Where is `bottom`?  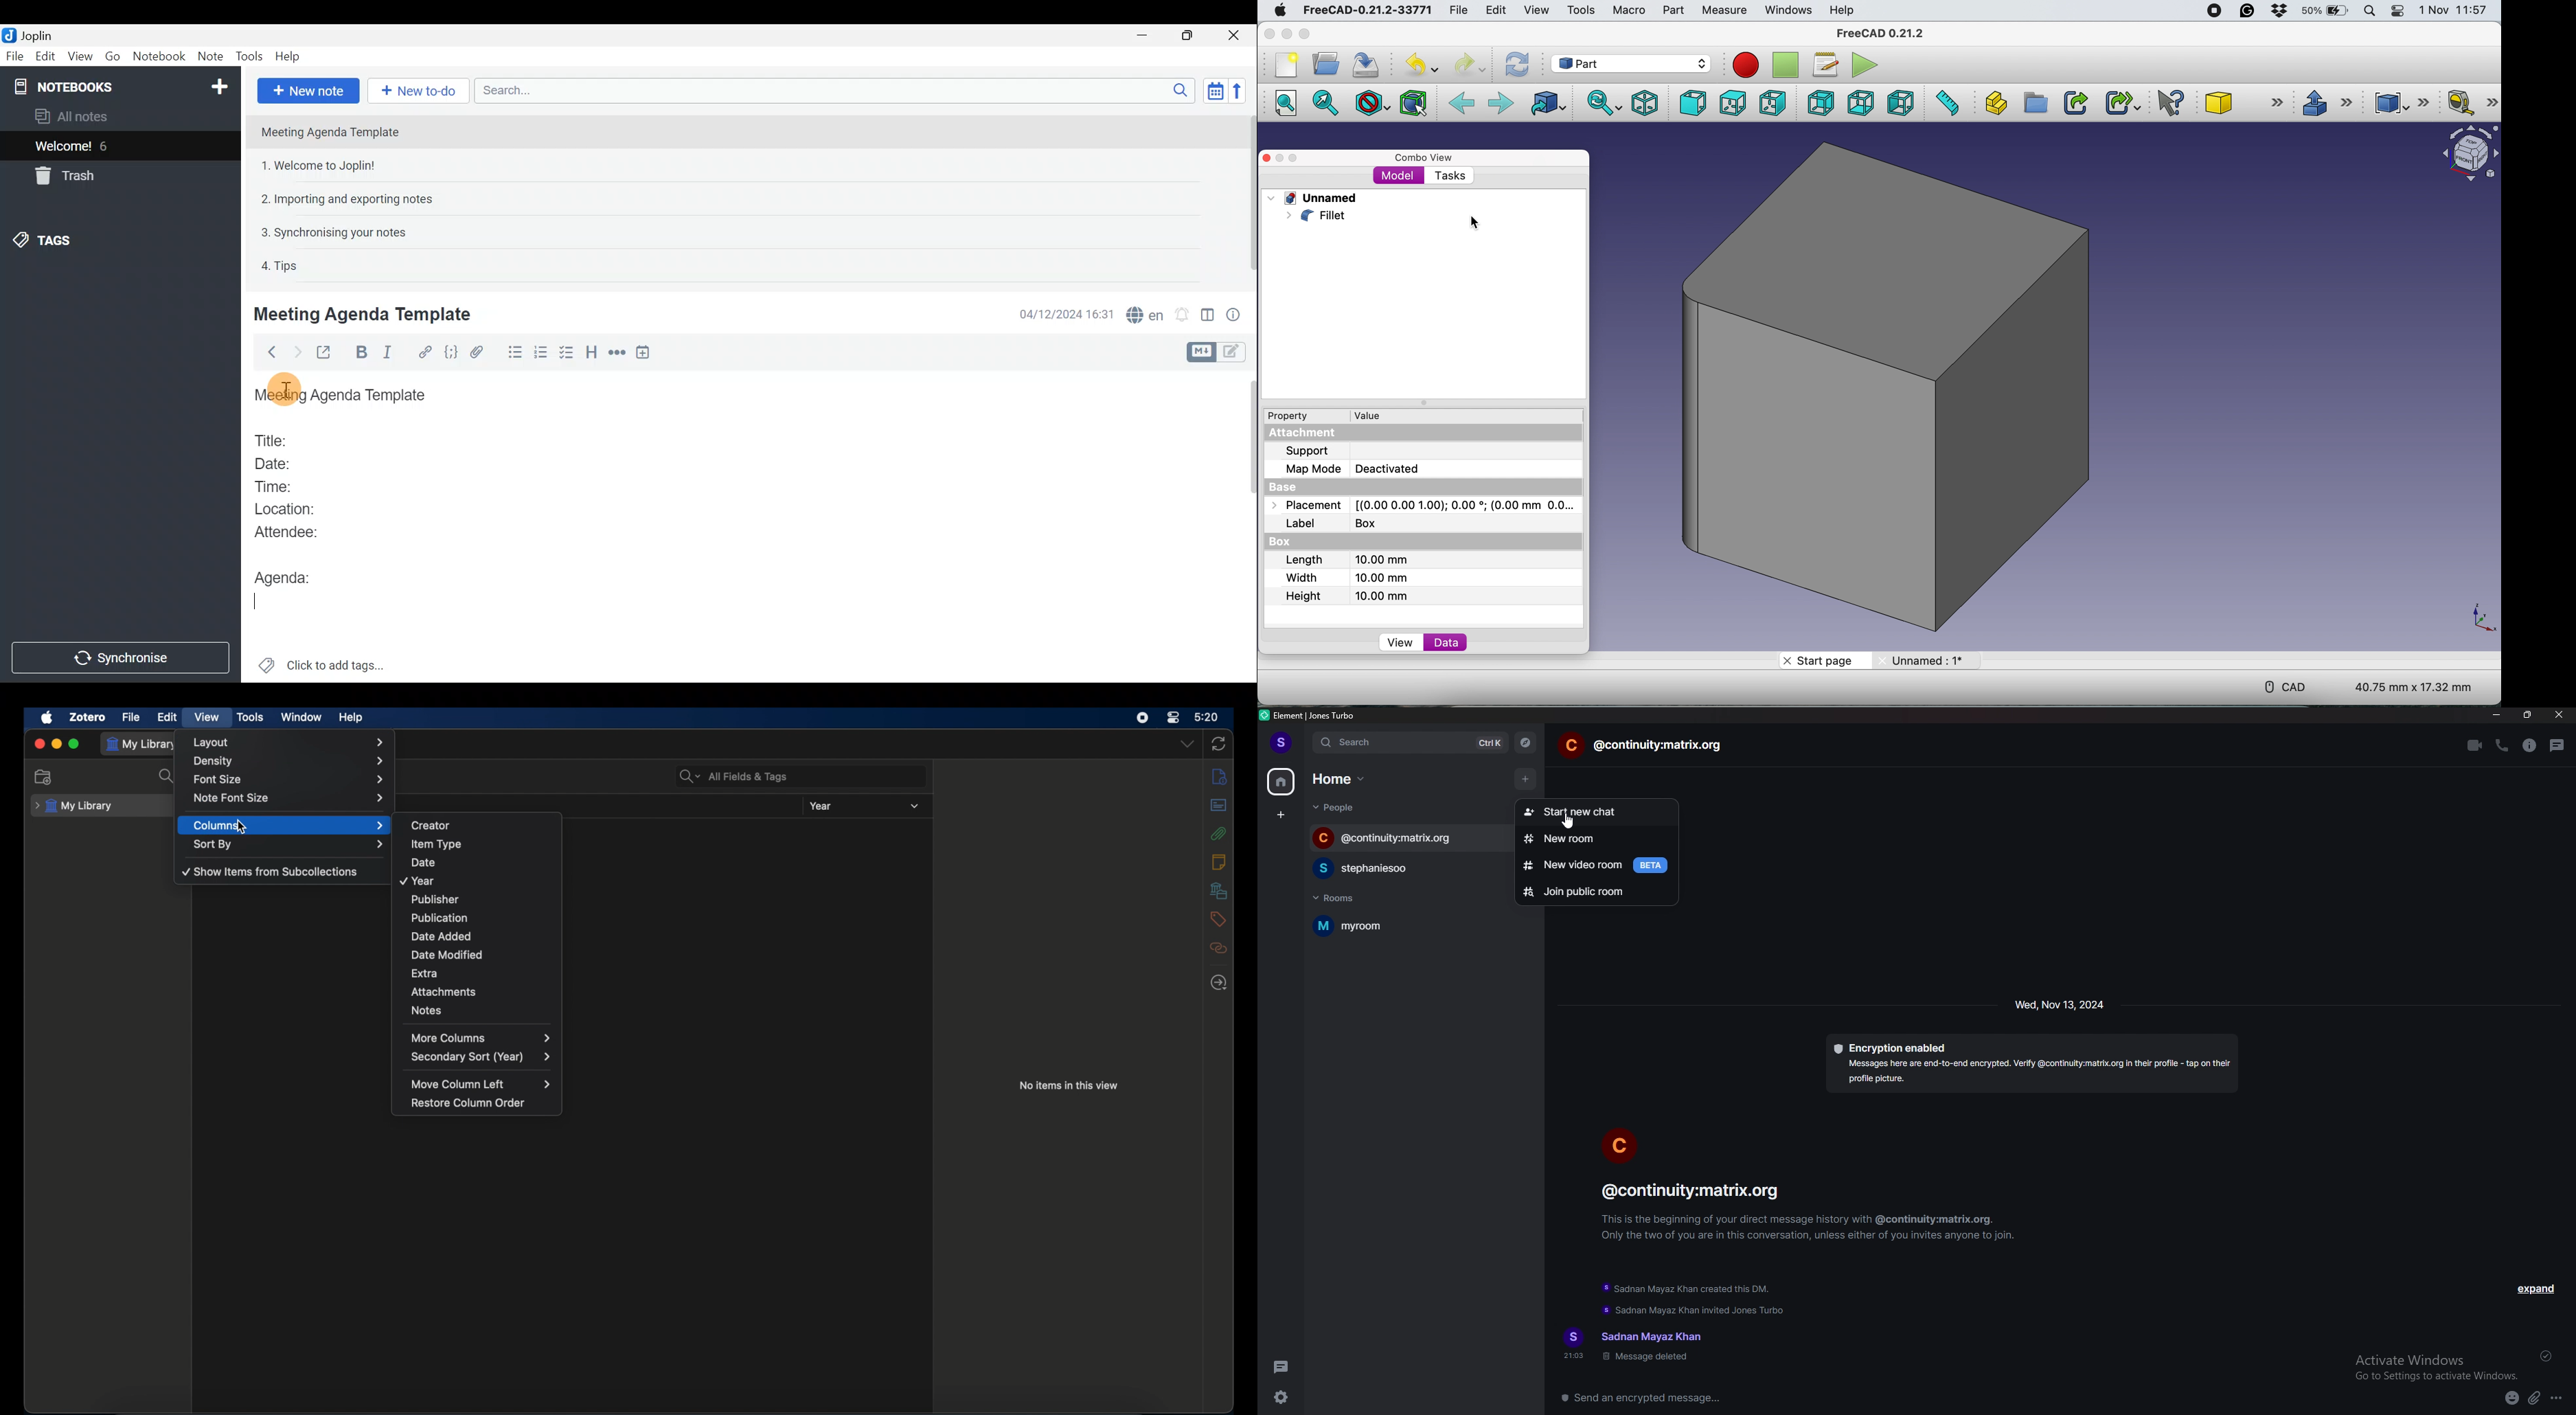
bottom is located at coordinates (1861, 102).